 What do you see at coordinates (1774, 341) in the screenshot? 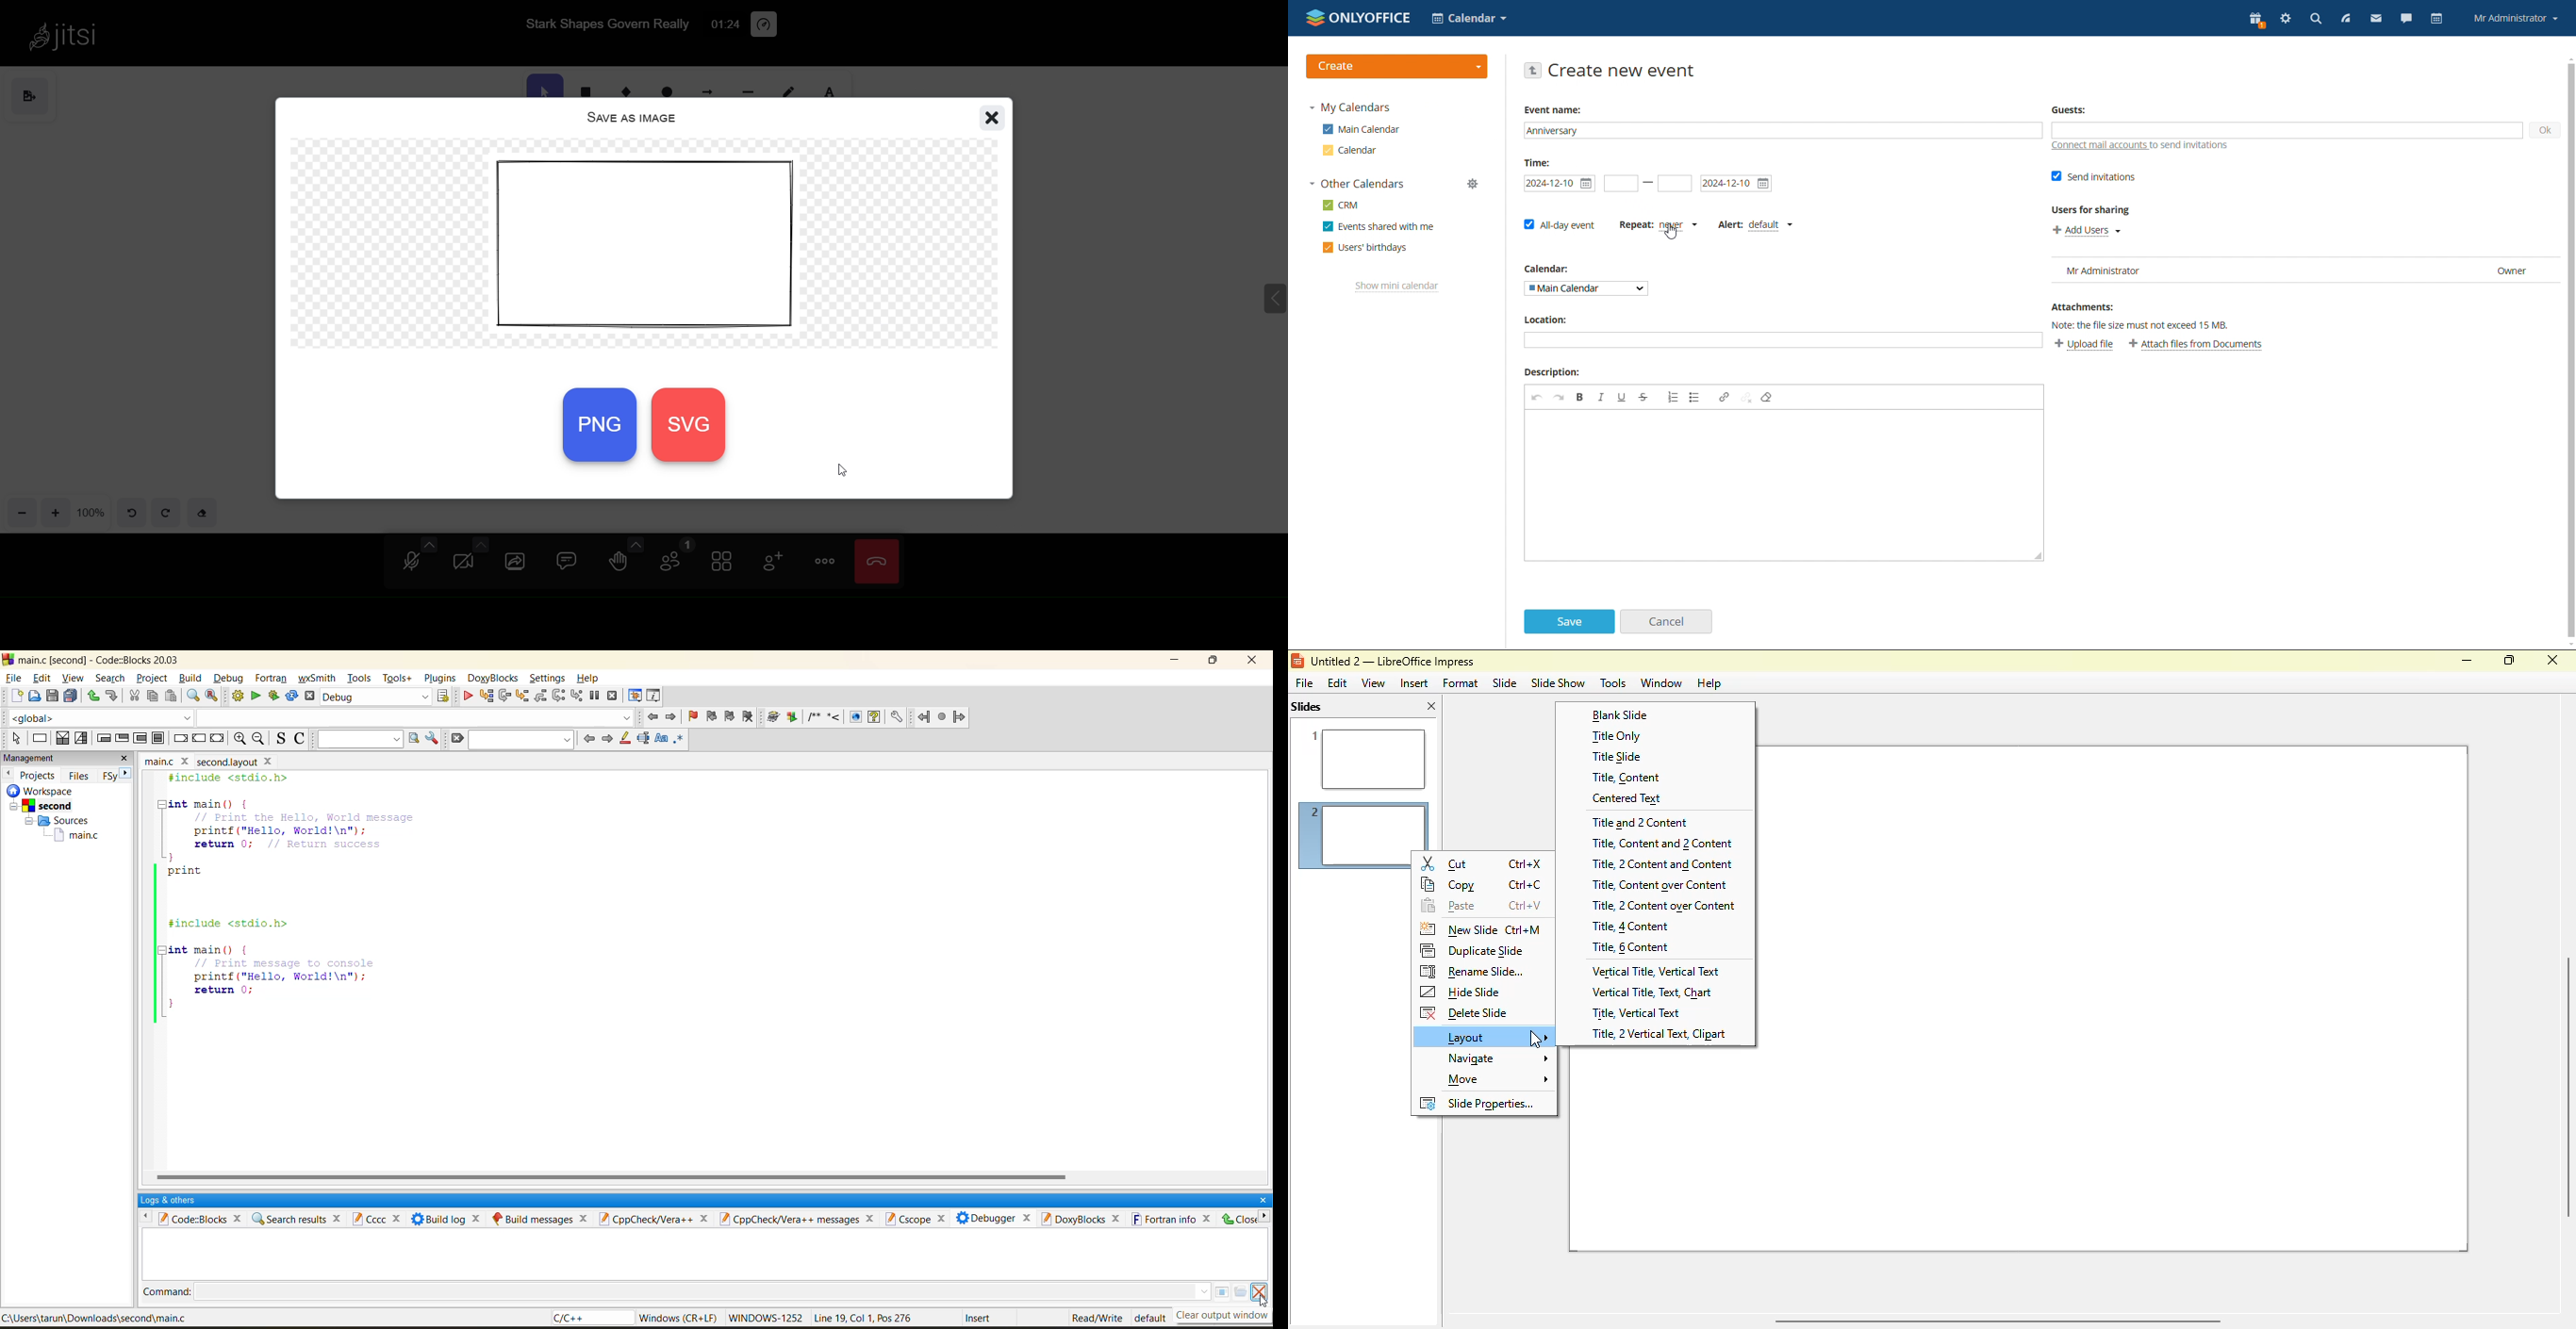
I see `add location` at bounding box center [1774, 341].